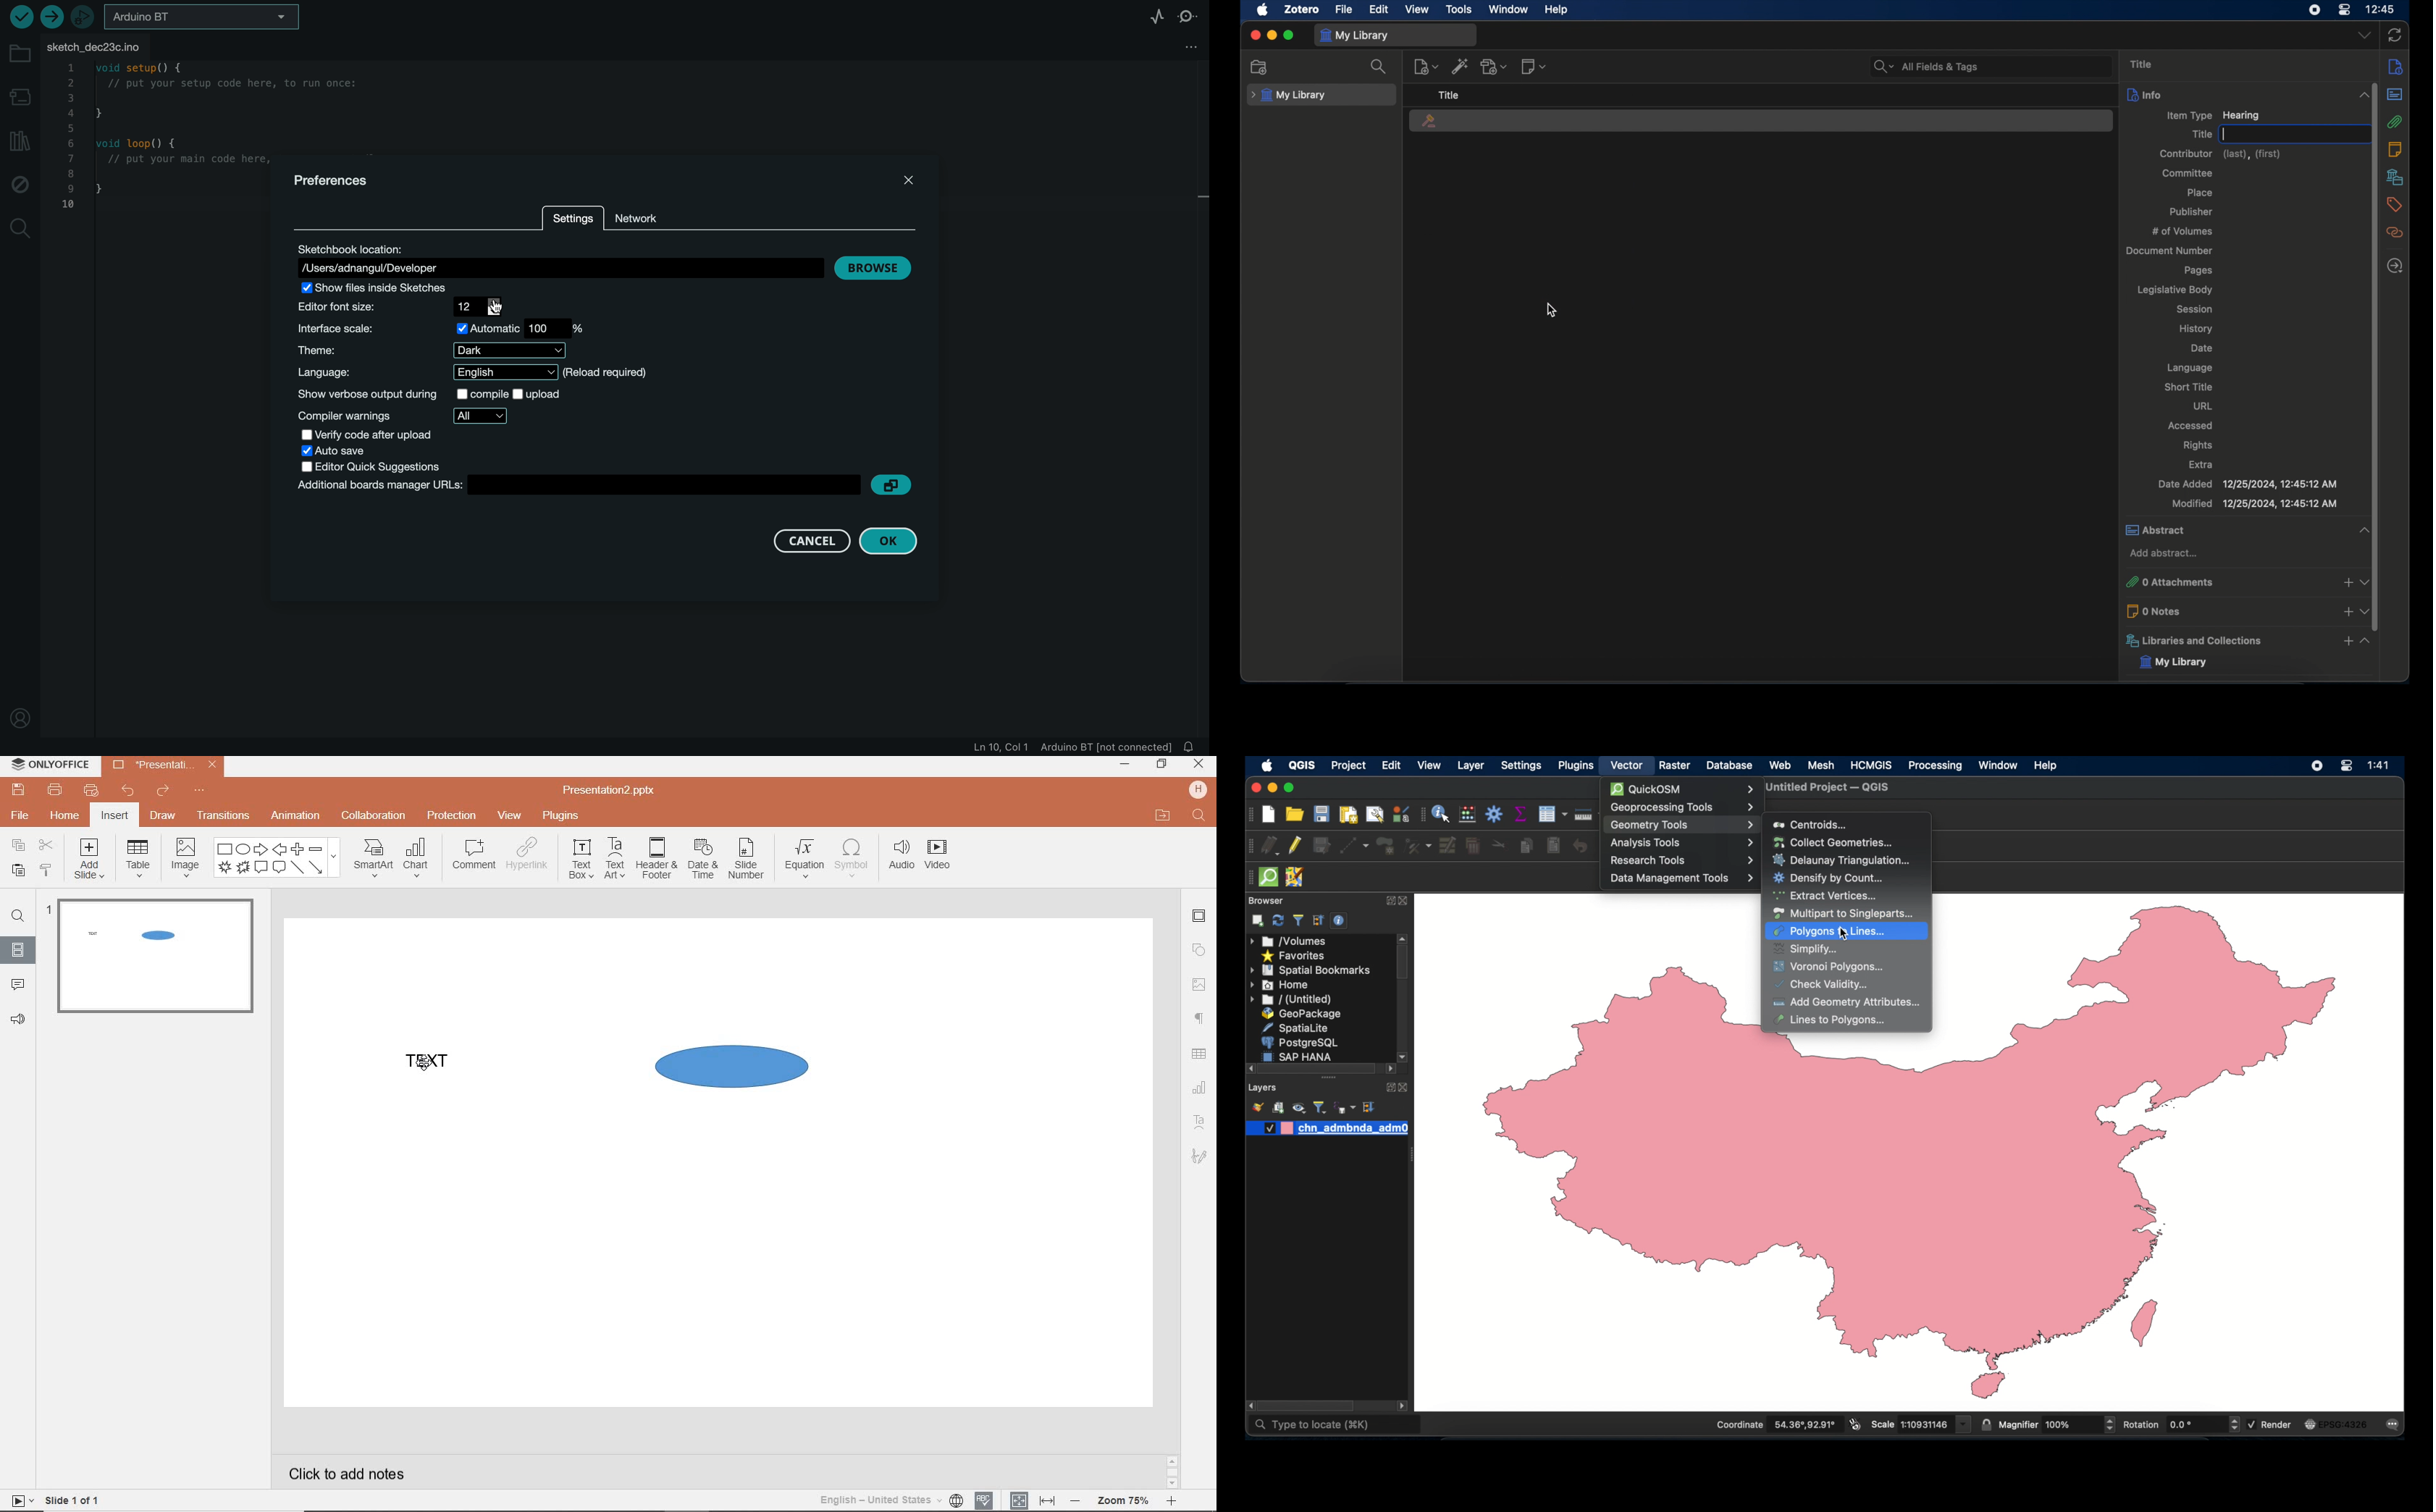  Describe the element at coordinates (1199, 1123) in the screenshot. I see `TEXT ART` at that location.